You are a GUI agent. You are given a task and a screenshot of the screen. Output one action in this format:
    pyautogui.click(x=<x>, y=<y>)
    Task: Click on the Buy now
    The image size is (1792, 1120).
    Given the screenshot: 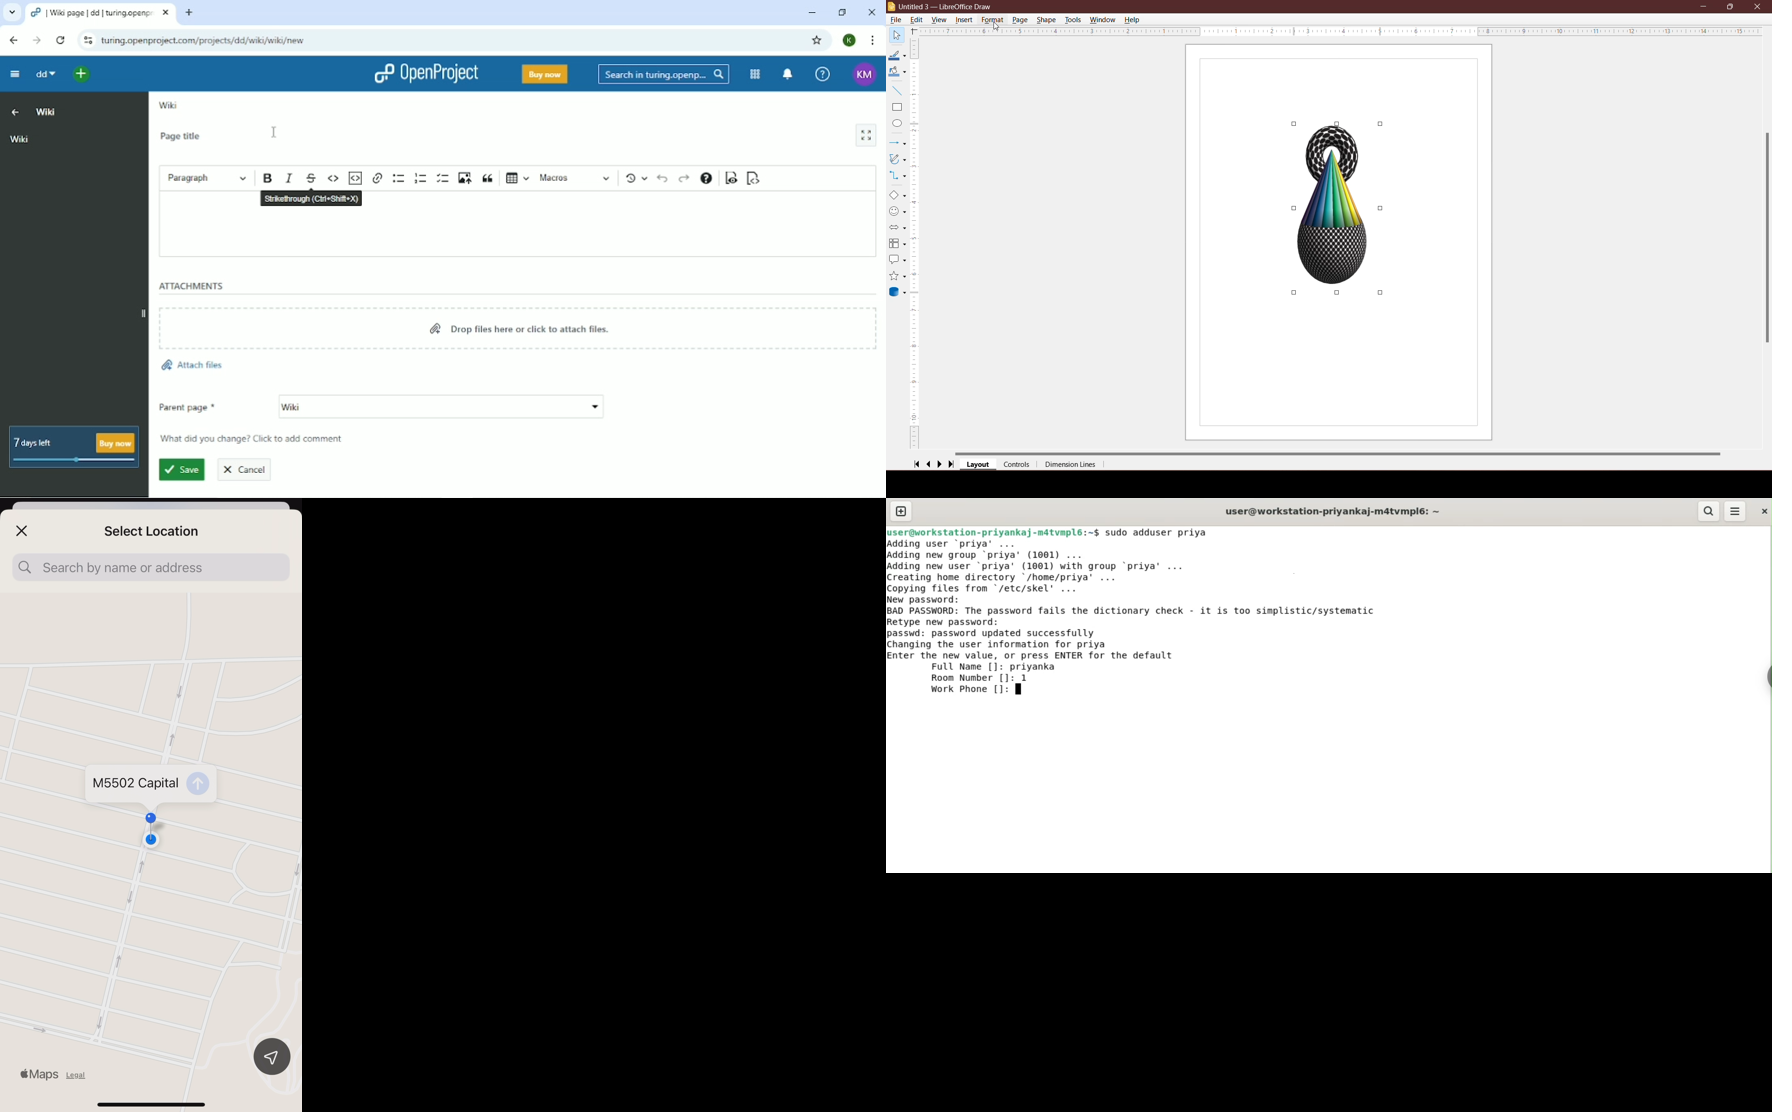 What is the action you would take?
    pyautogui.click(x=546, y=75)
    